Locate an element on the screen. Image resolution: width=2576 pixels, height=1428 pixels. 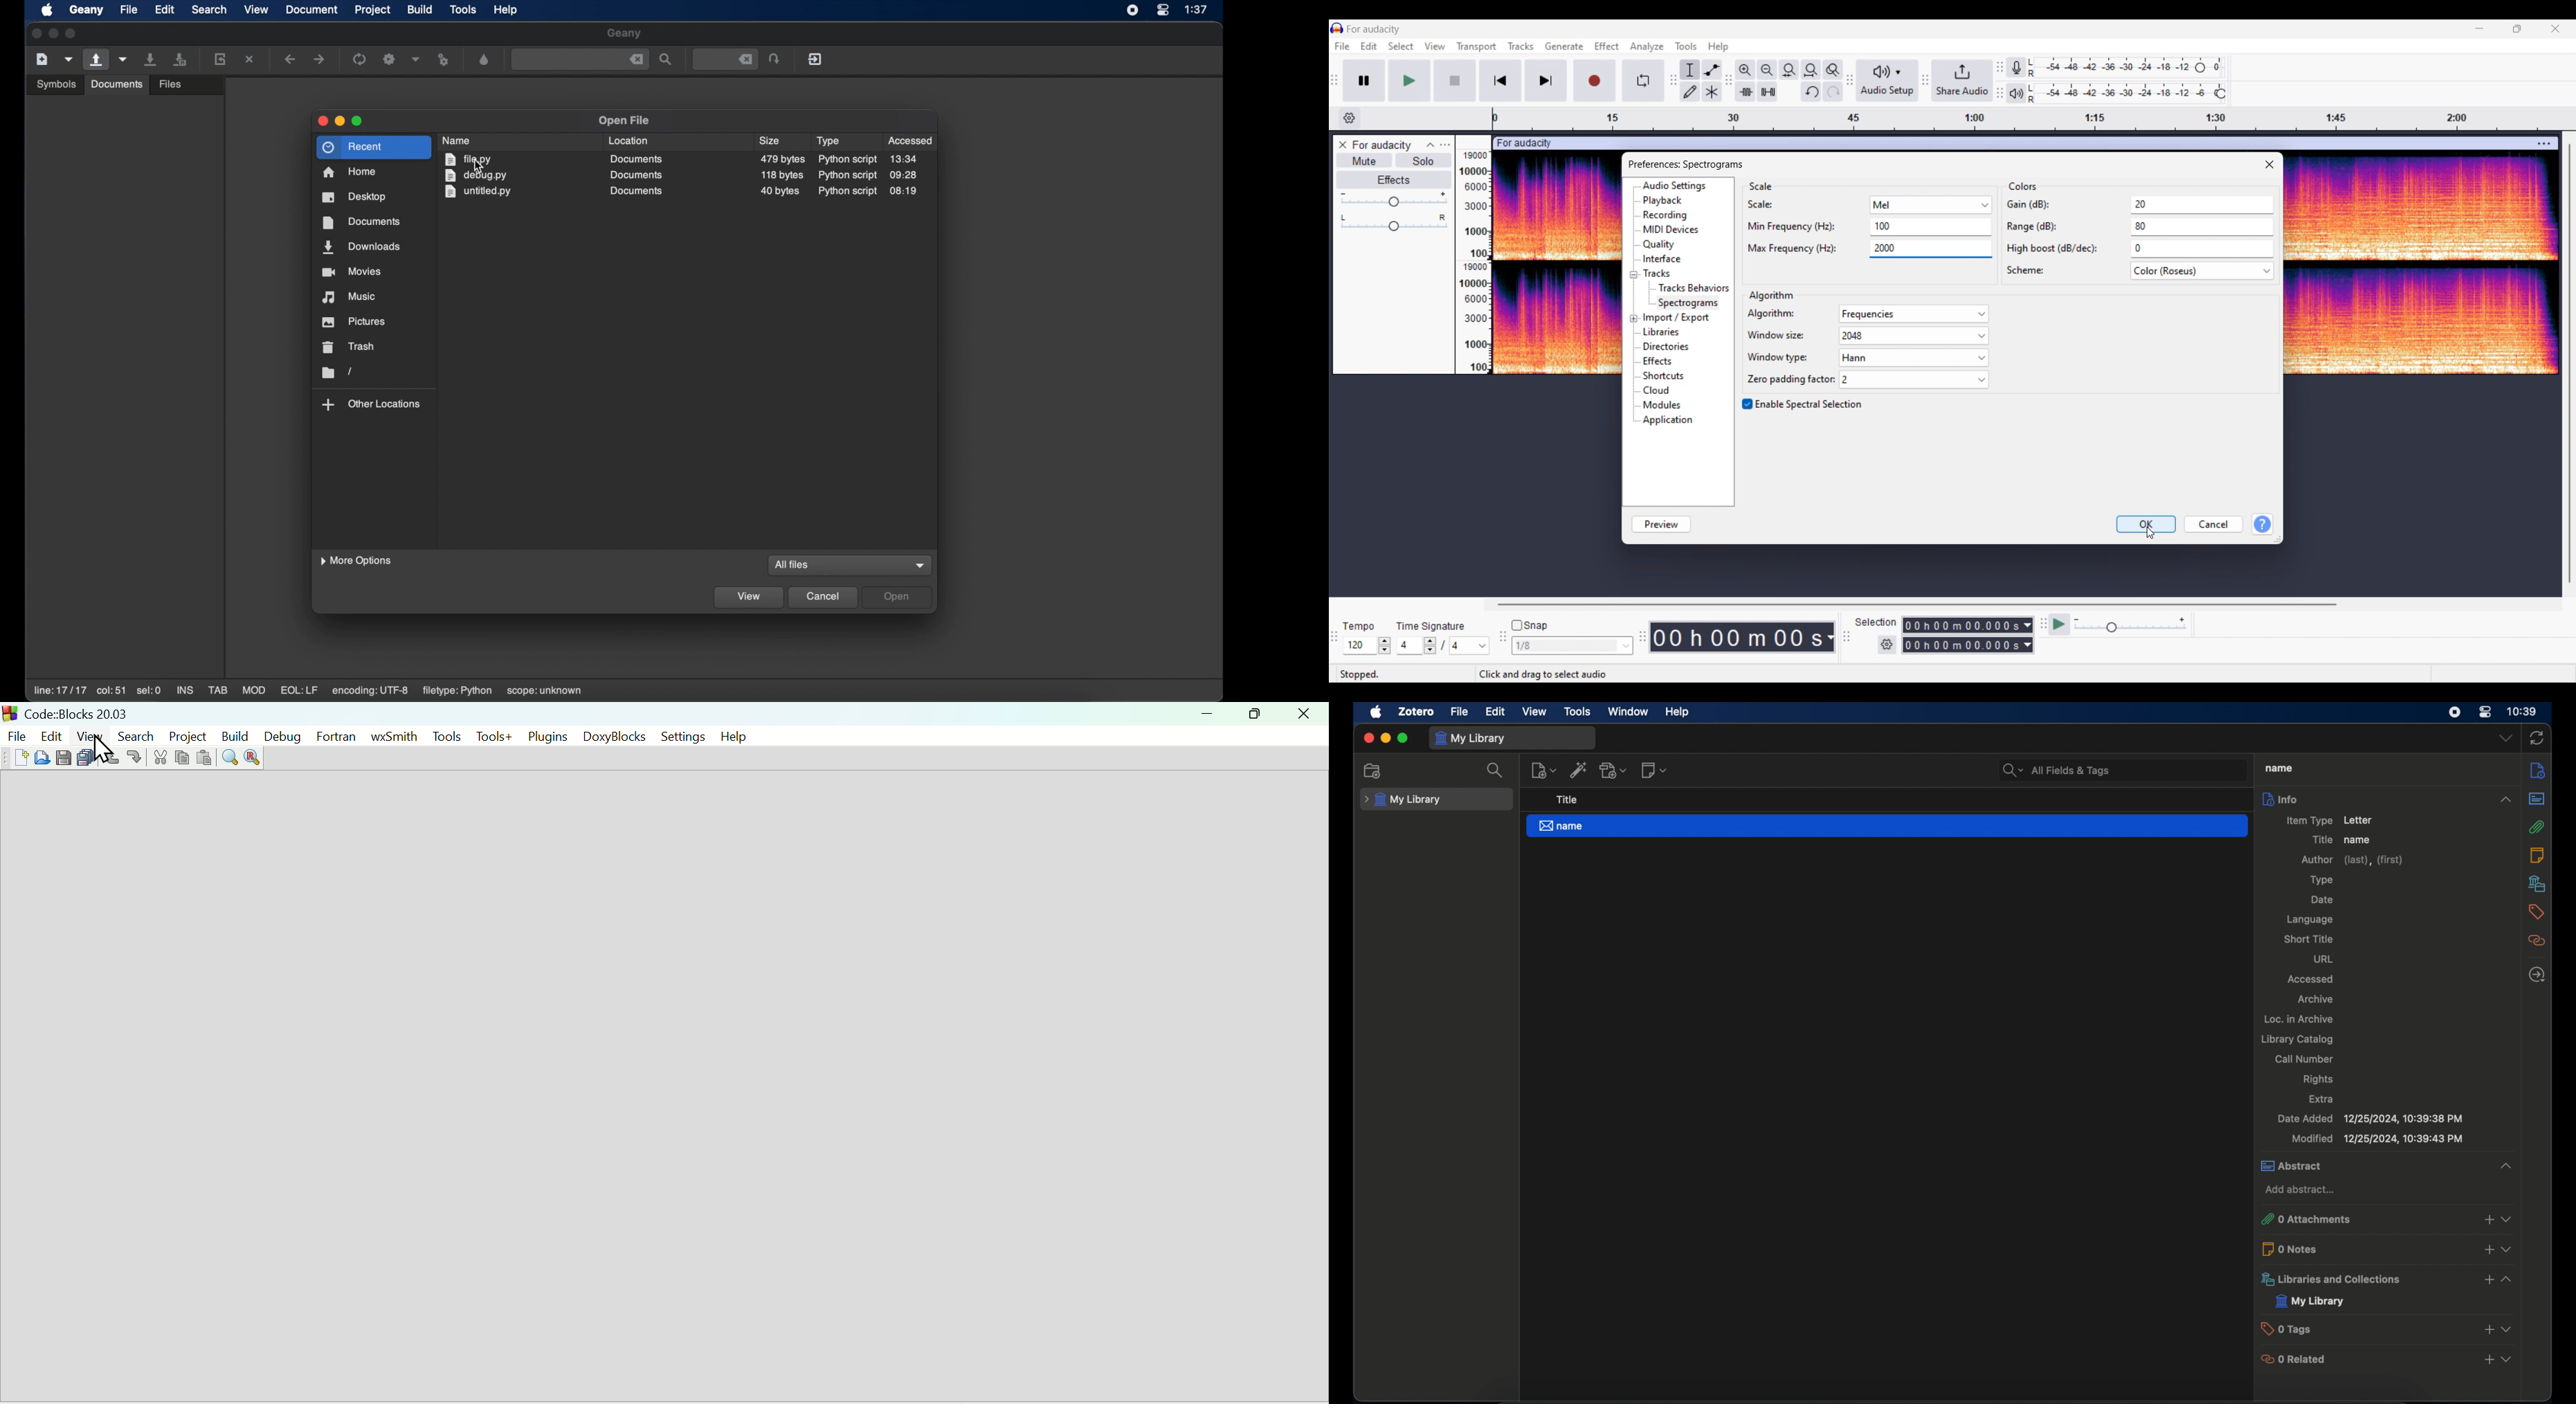
zone padding factor is located at coordinates (1864, 380).